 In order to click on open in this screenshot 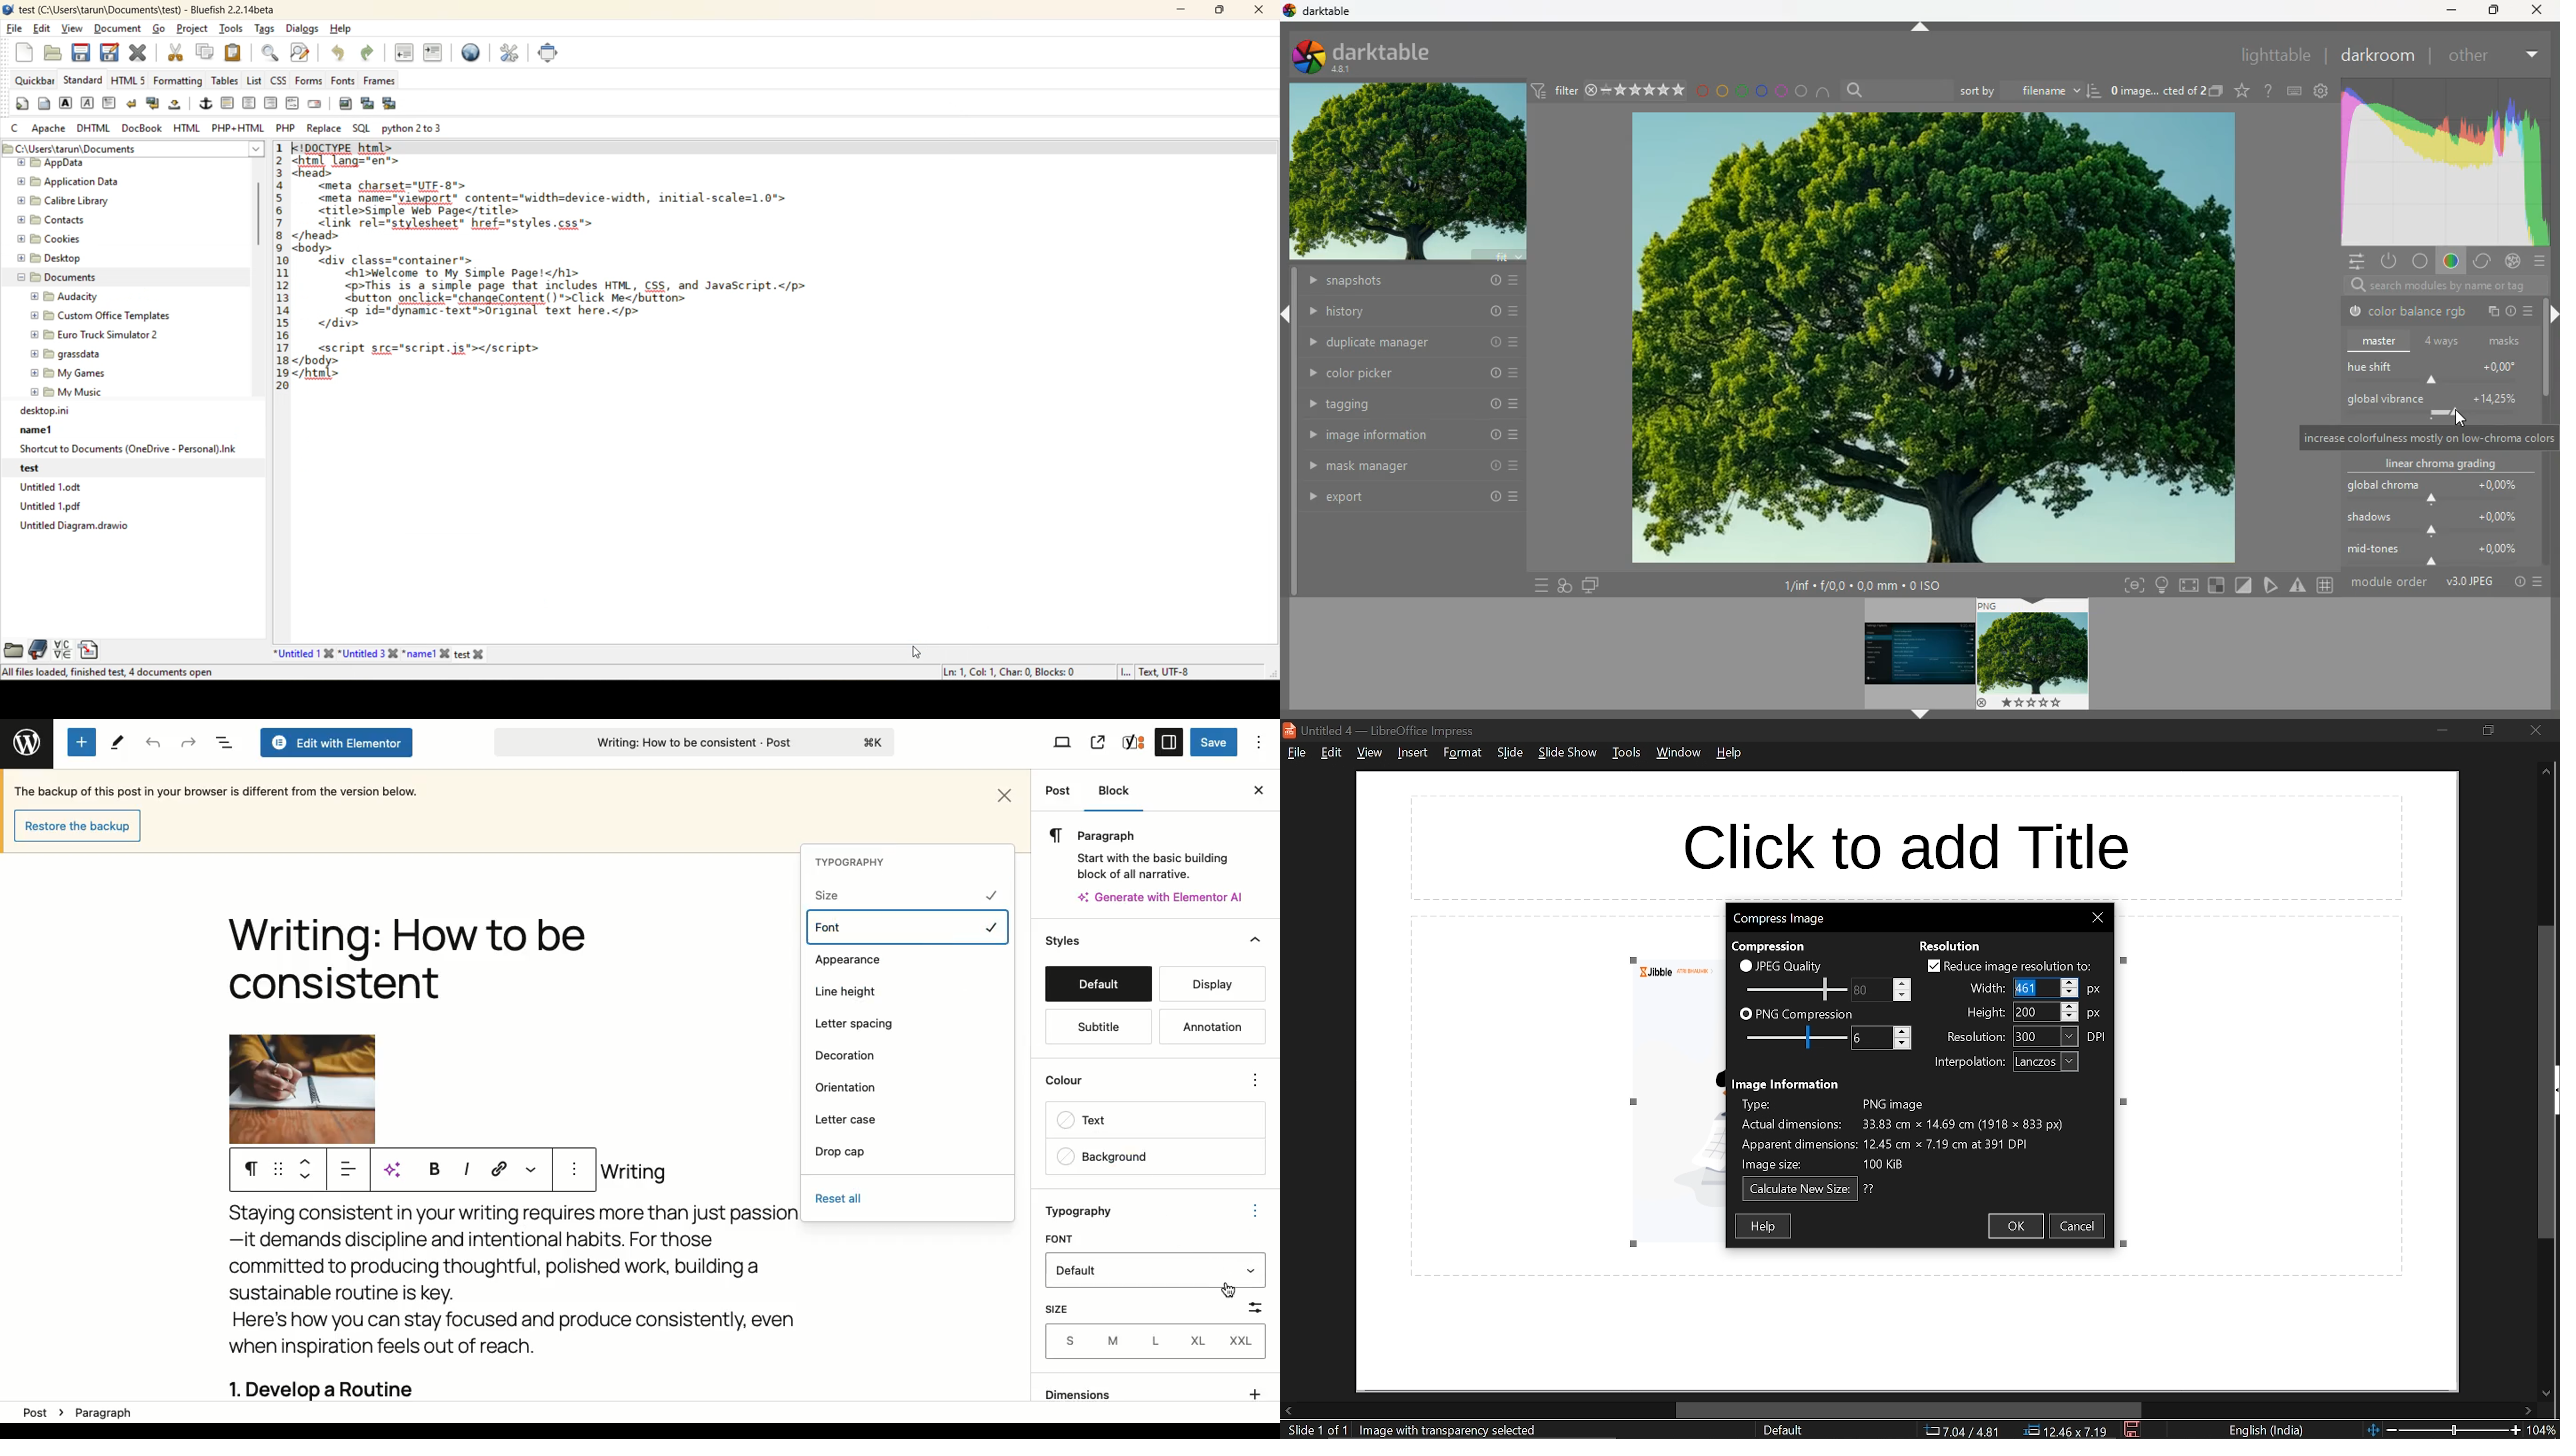, I will do `click(49, 53)`.